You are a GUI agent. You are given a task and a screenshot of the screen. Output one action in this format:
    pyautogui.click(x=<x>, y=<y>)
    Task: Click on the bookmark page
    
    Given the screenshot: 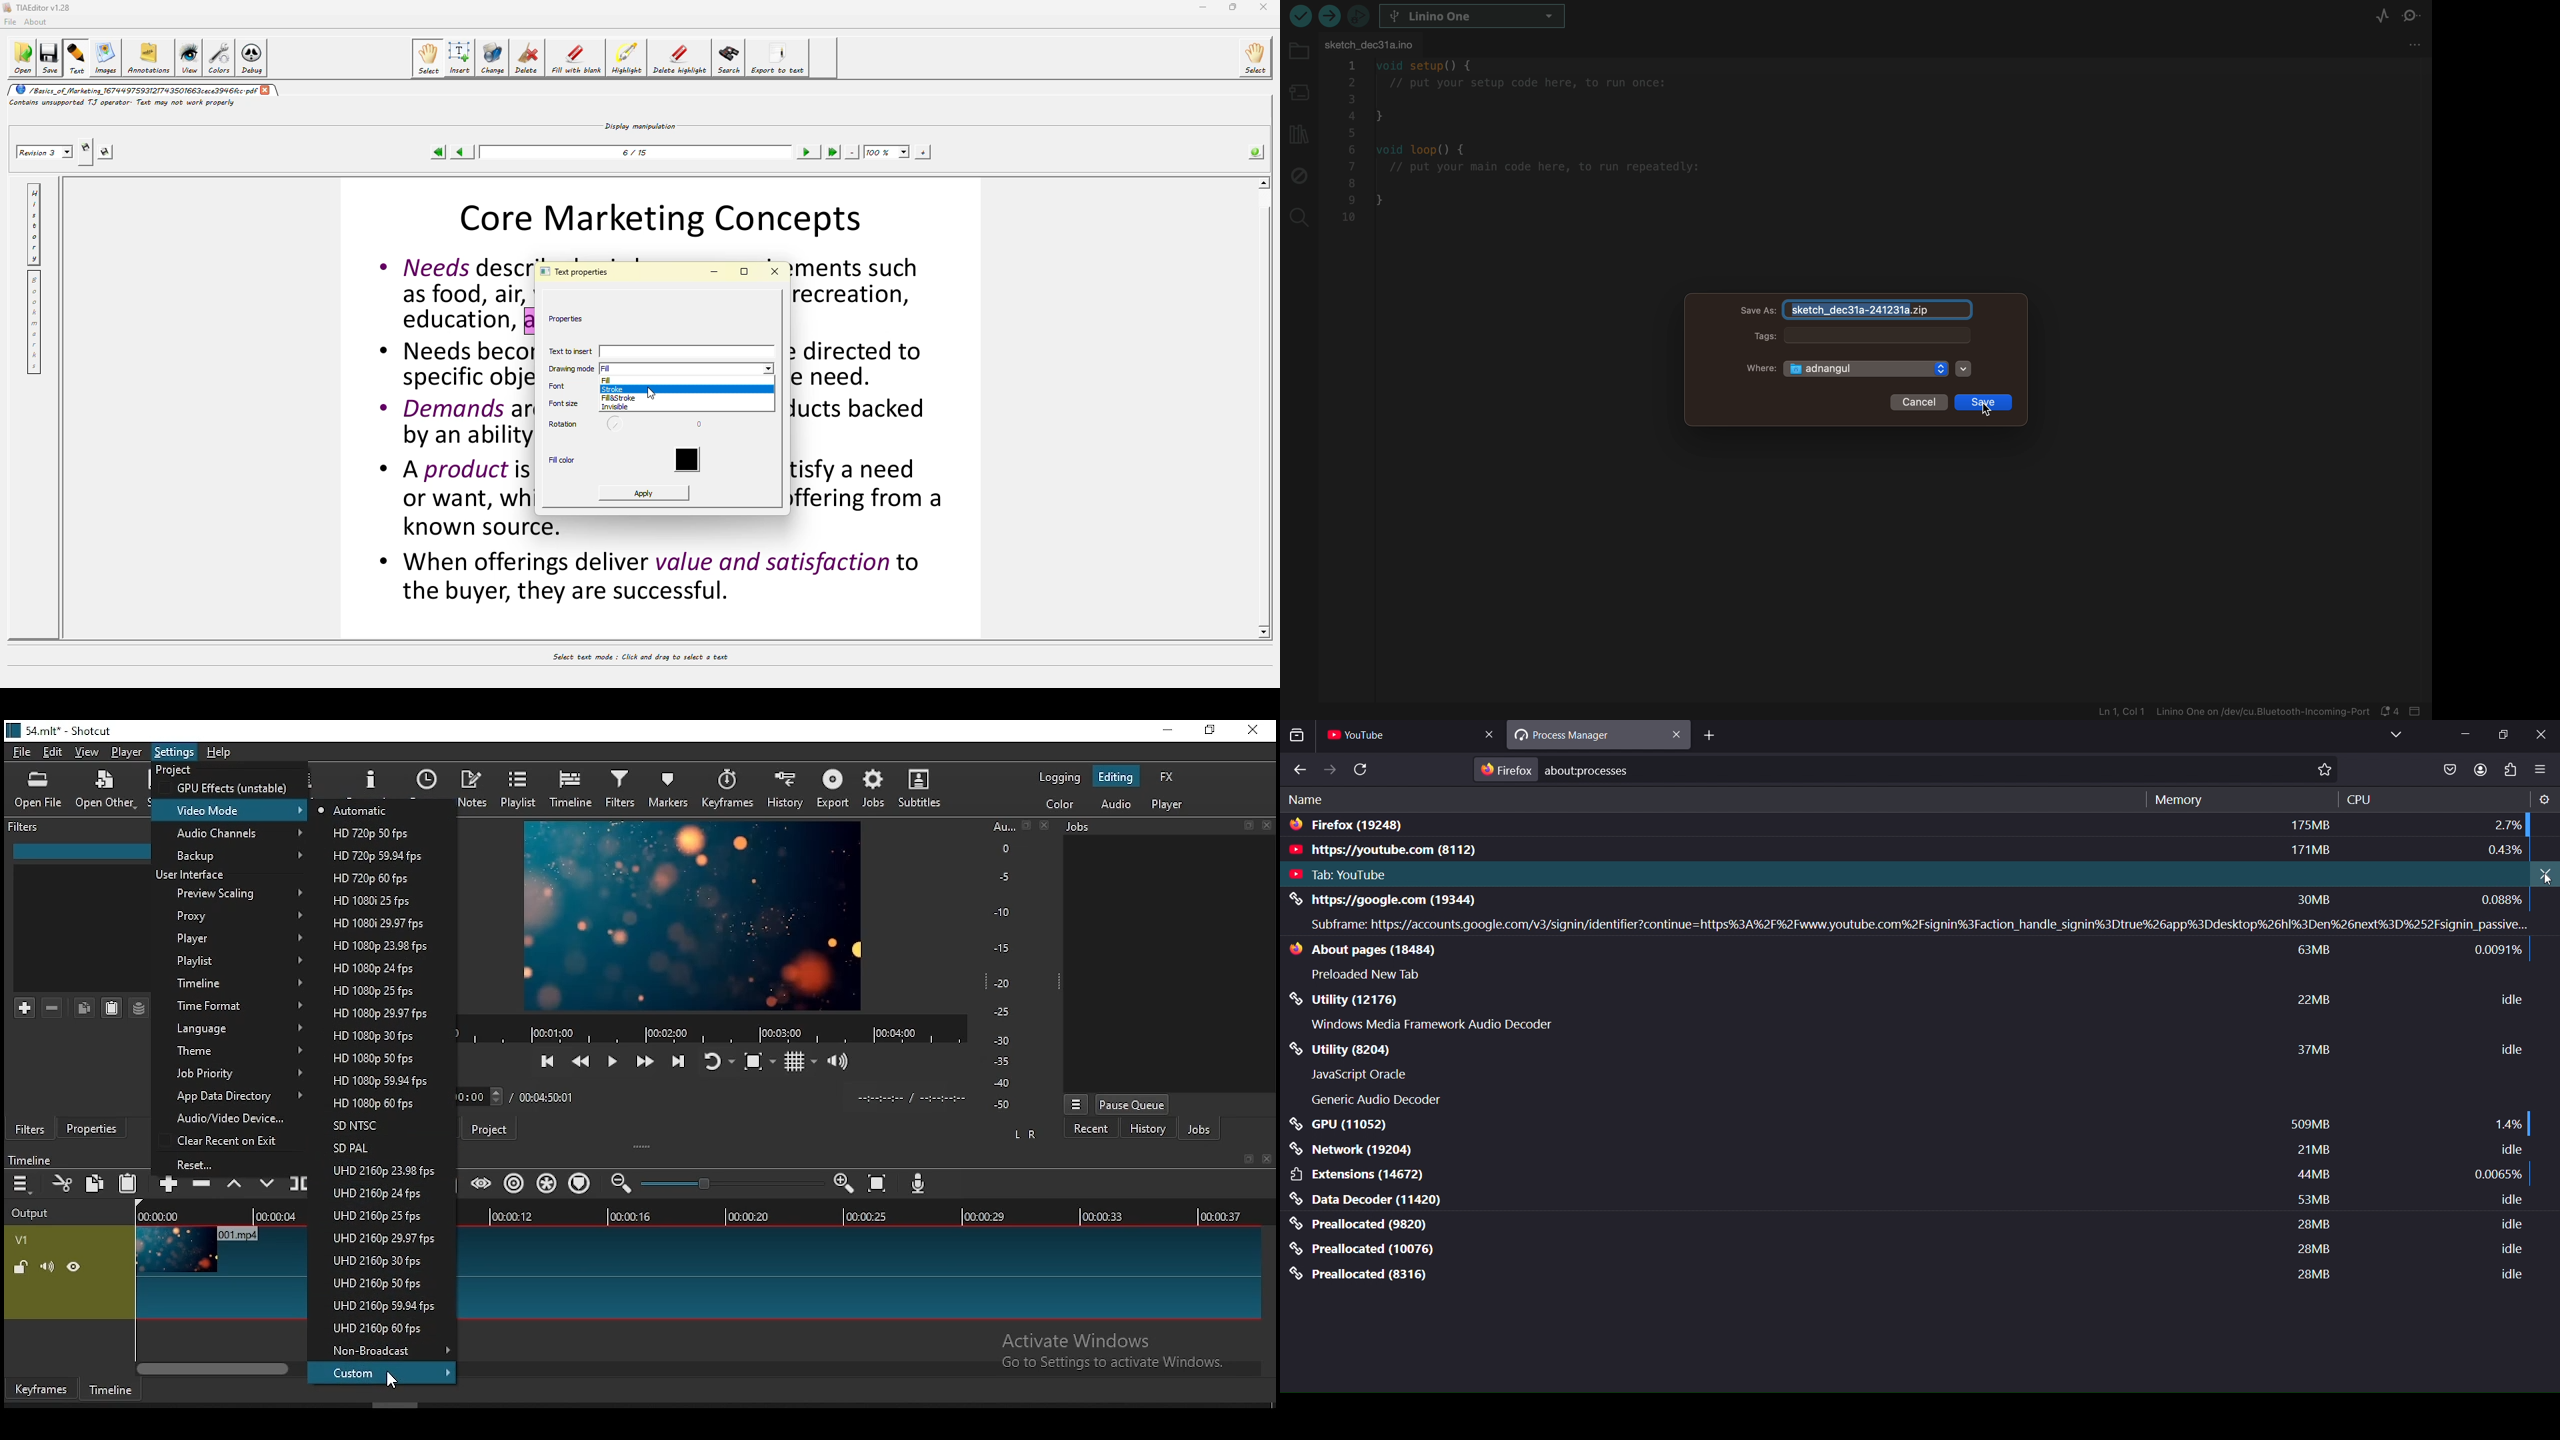 What is the action you would take?
    pyautogui.click(x=2329, y=771)
    